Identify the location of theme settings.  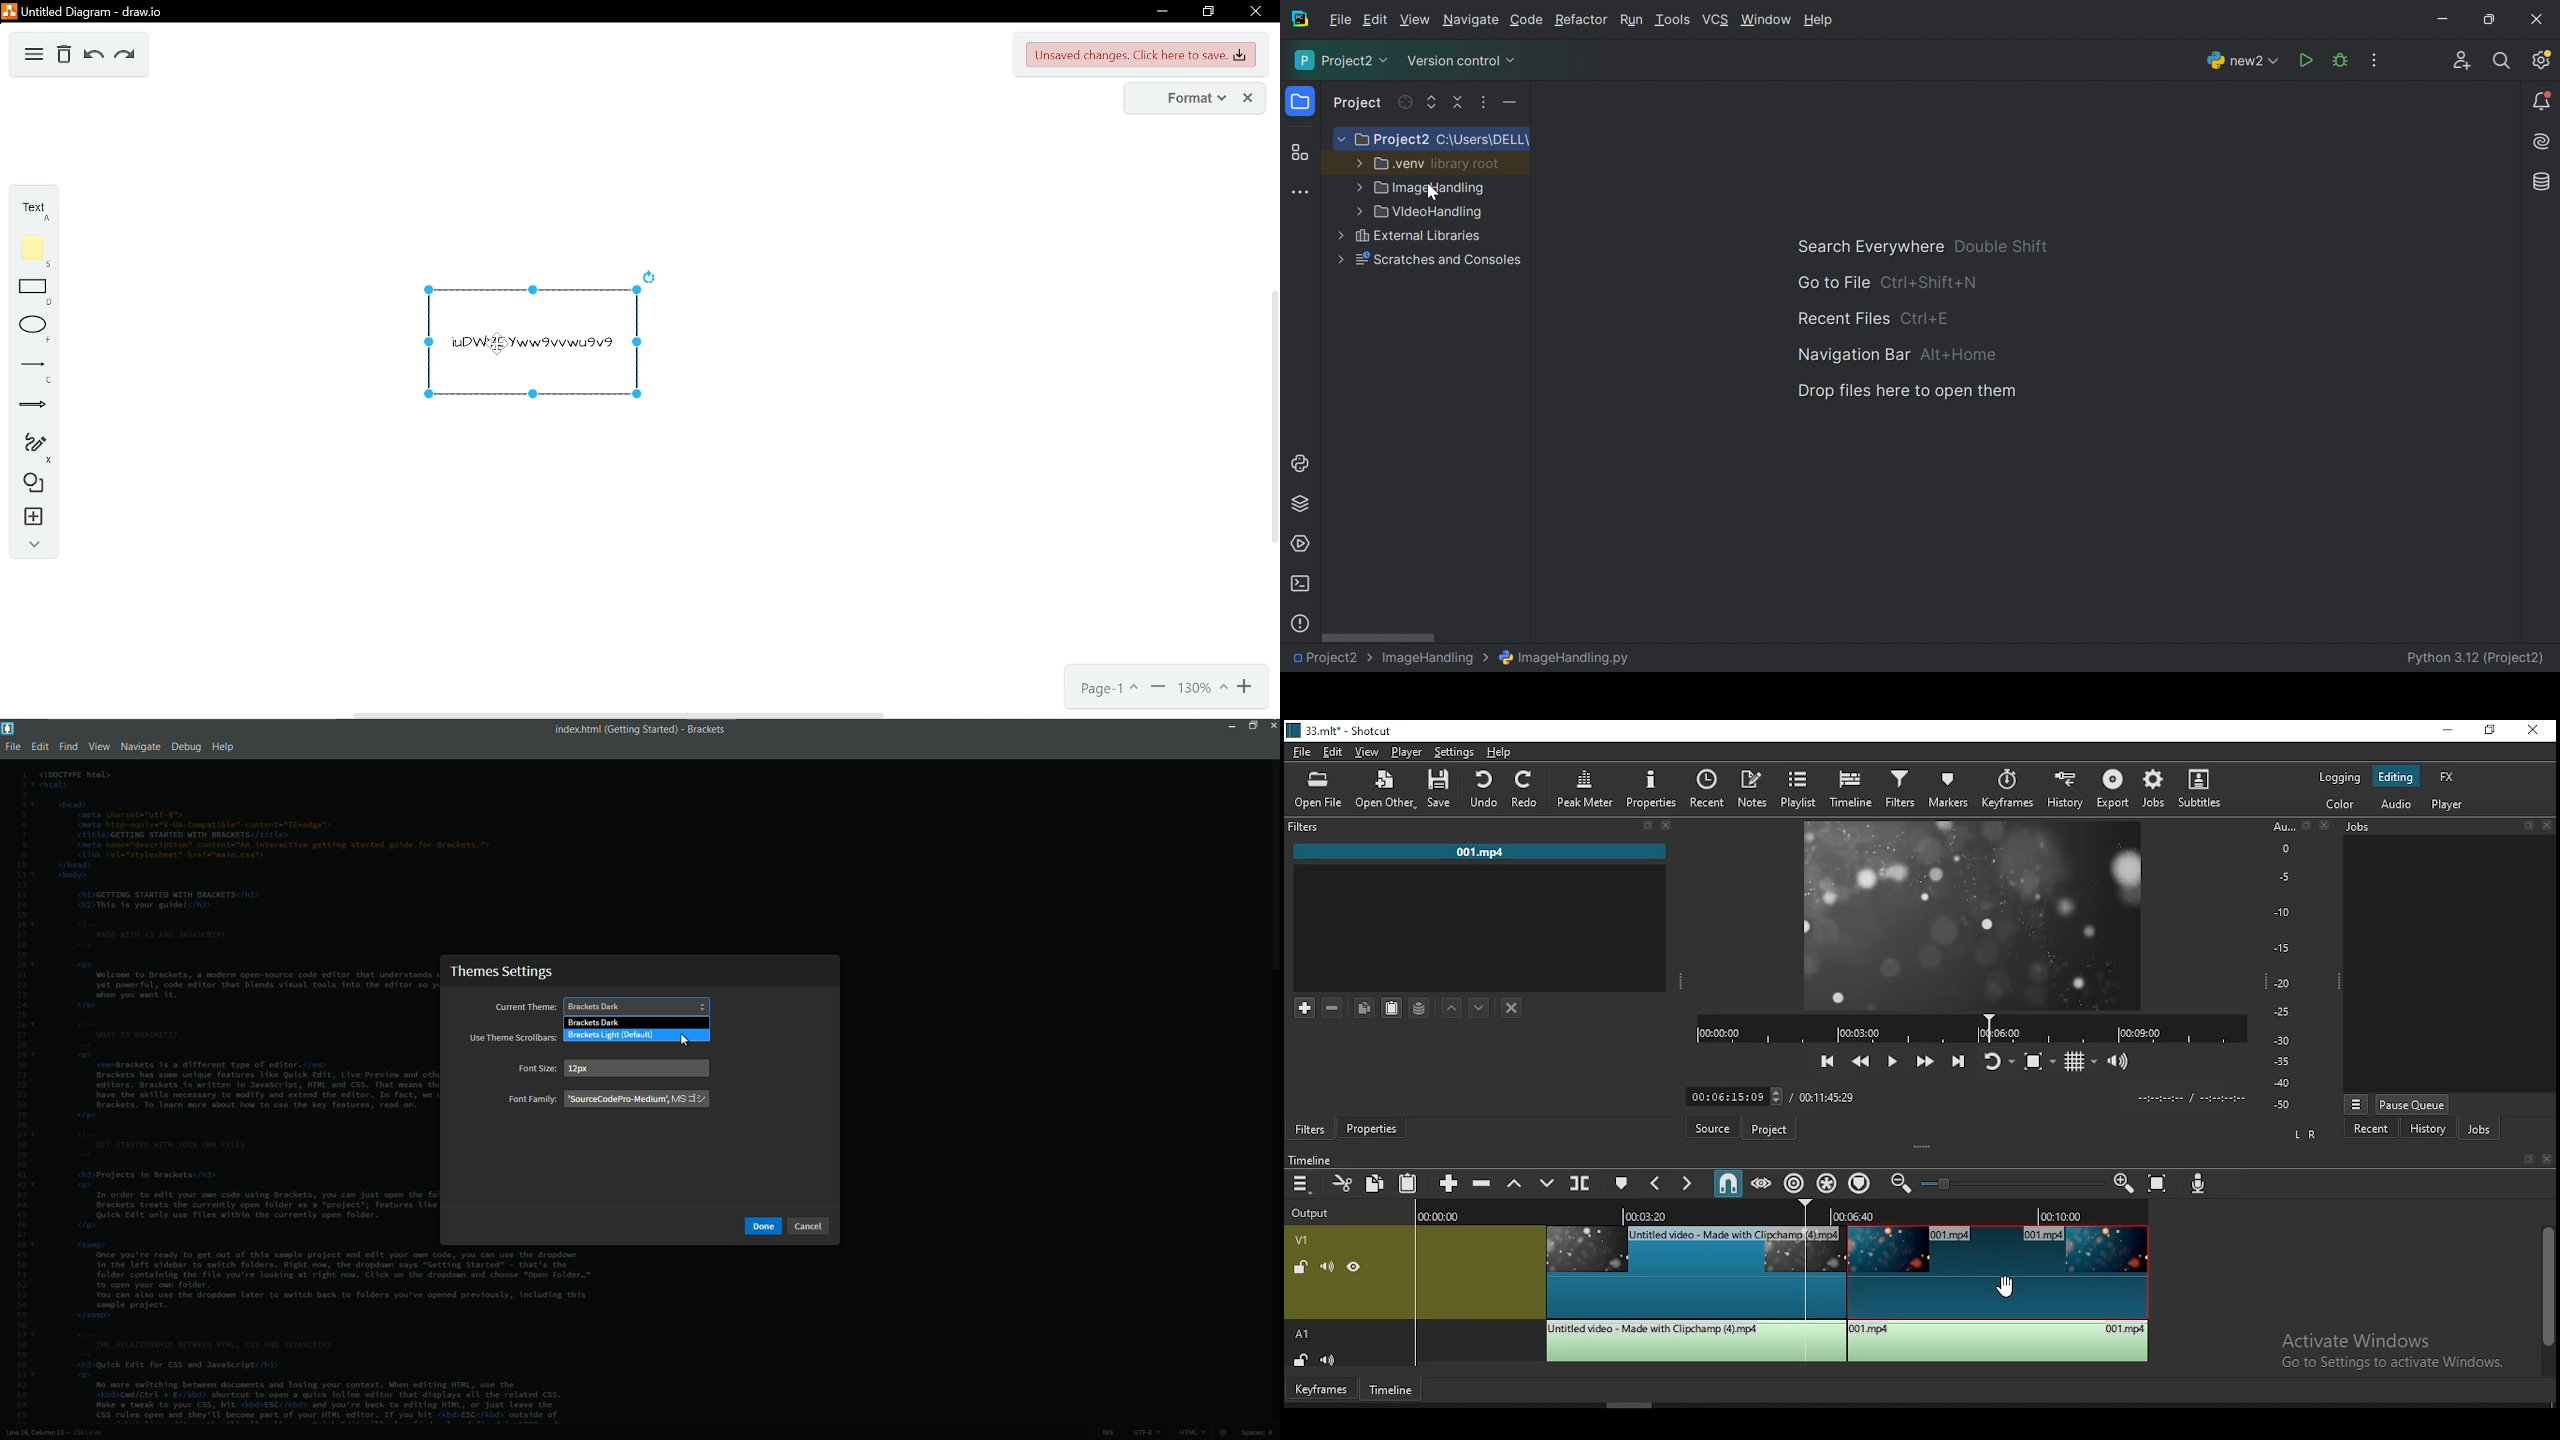
(499, 972).